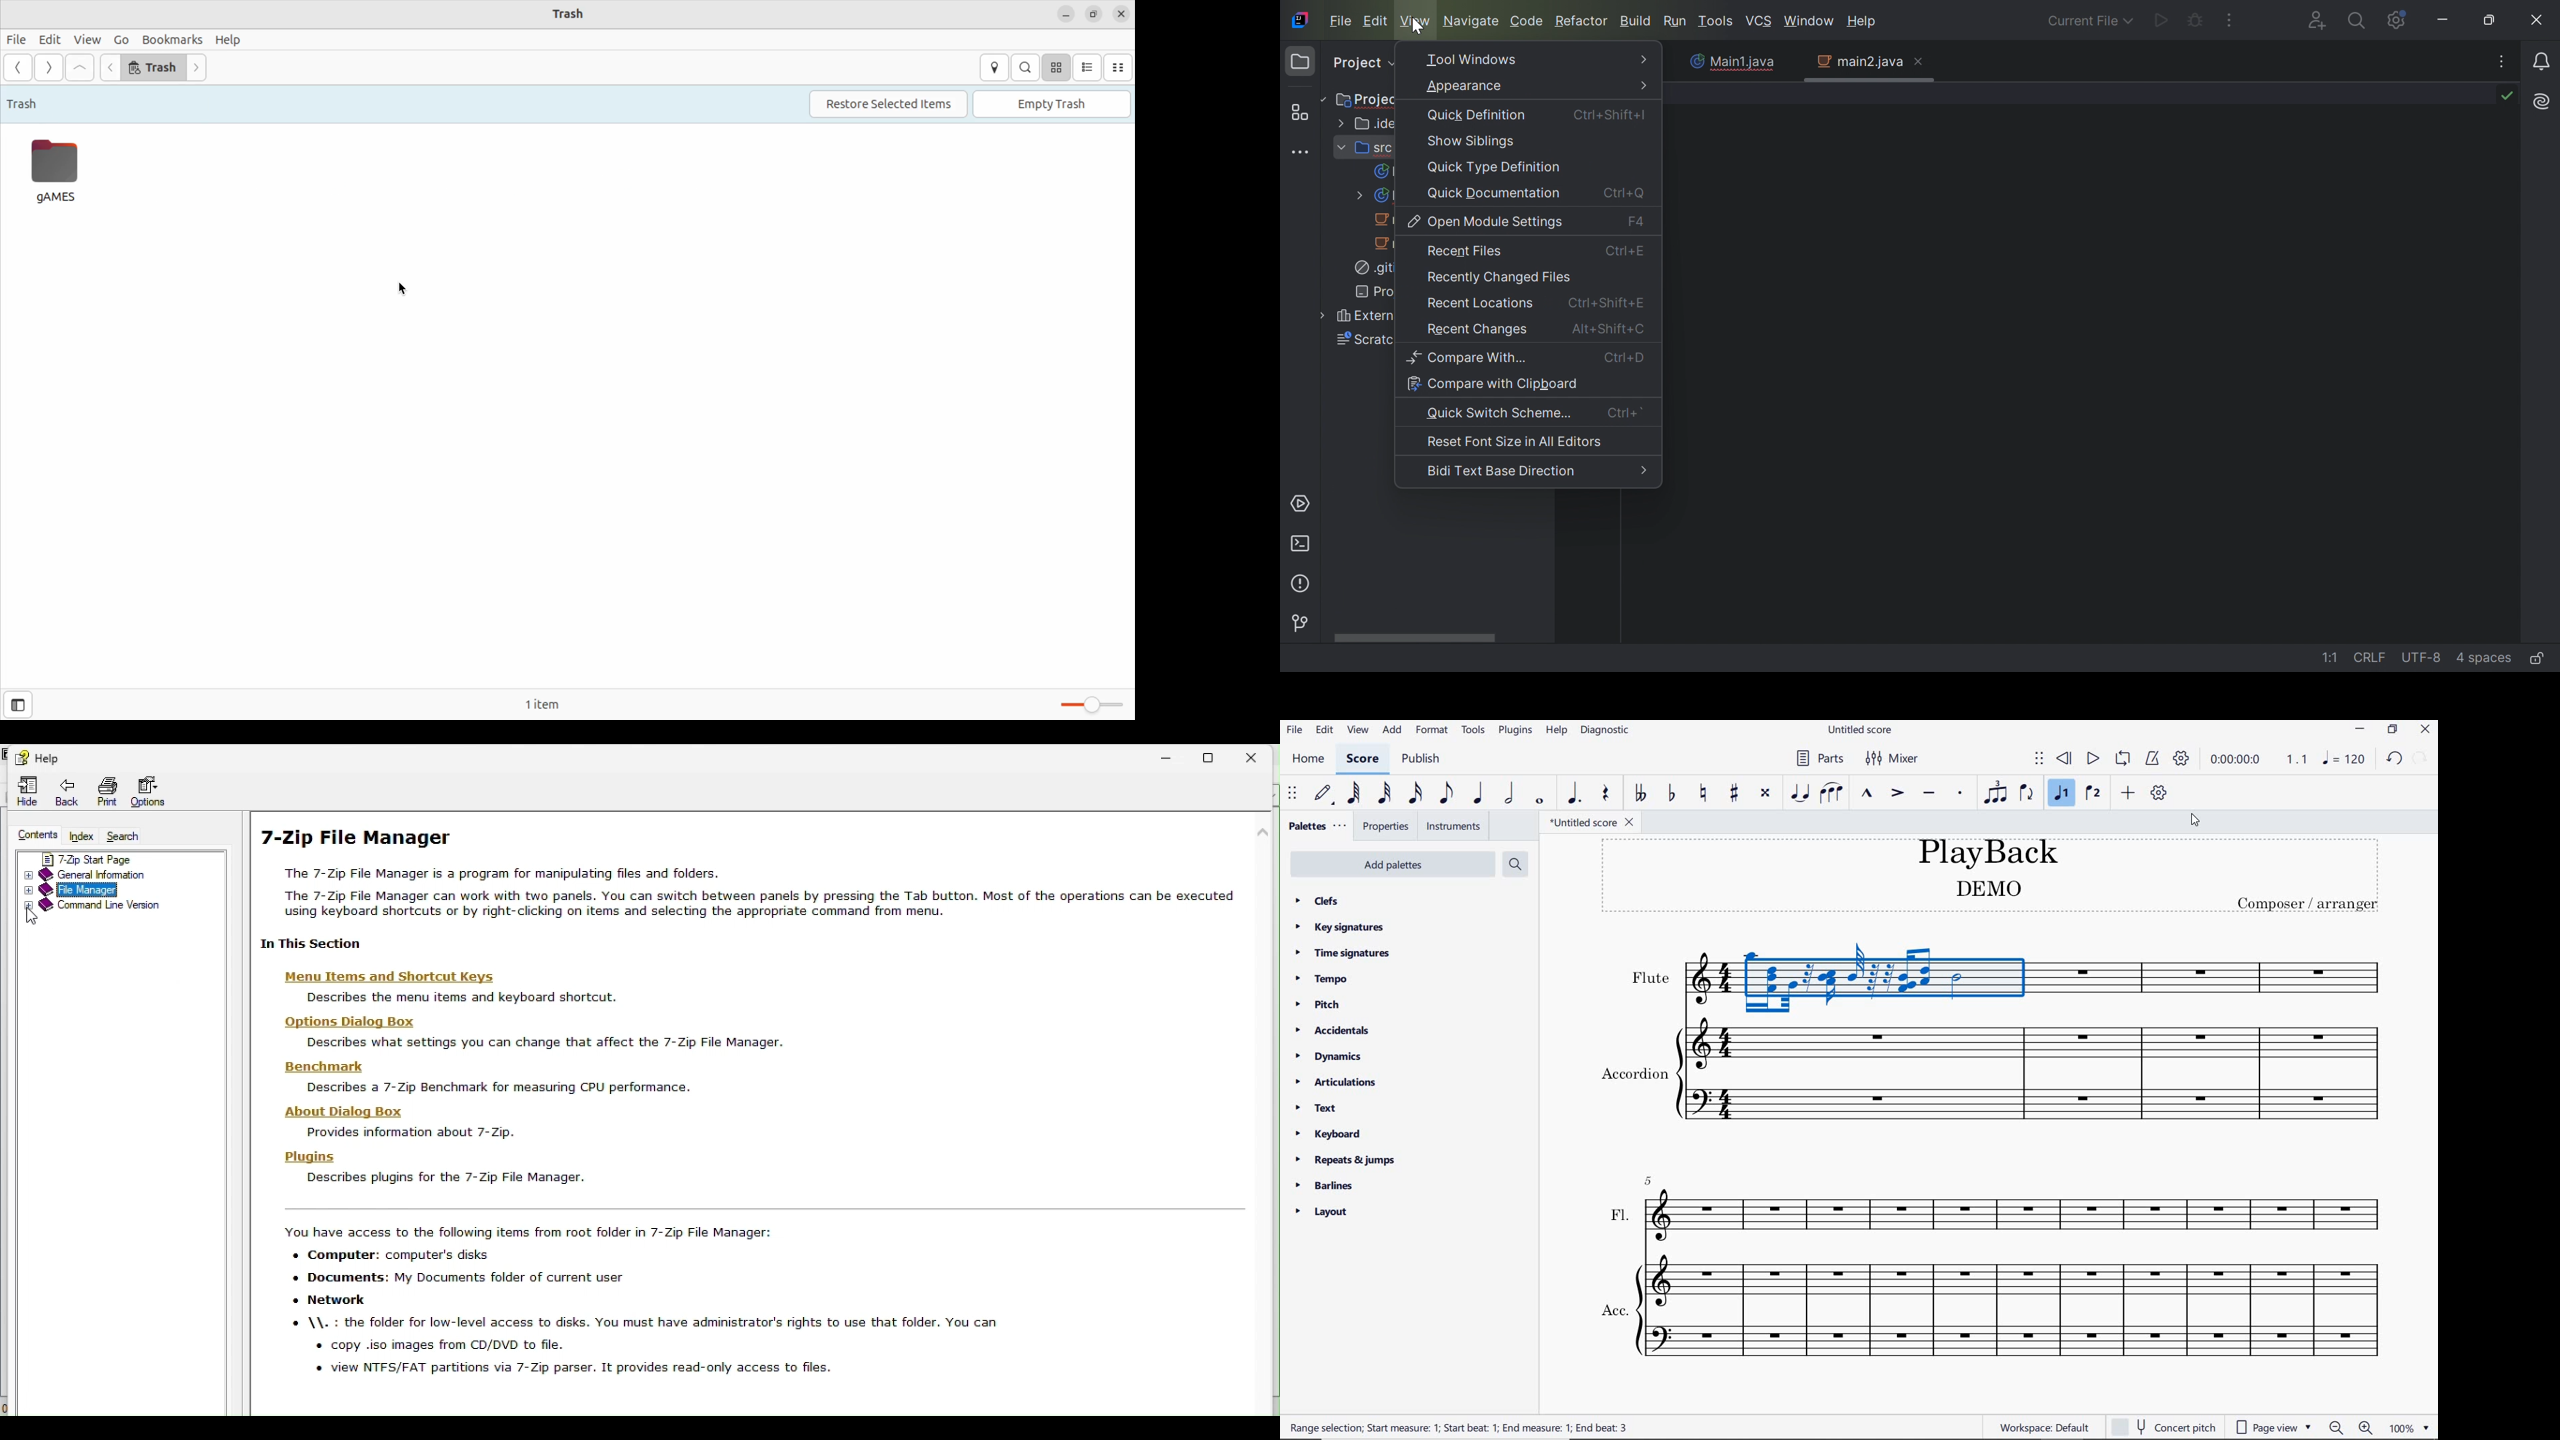 The width and height of the screenshot is (2576, 1456). I want to click on Project icon, so click(1301, 61).